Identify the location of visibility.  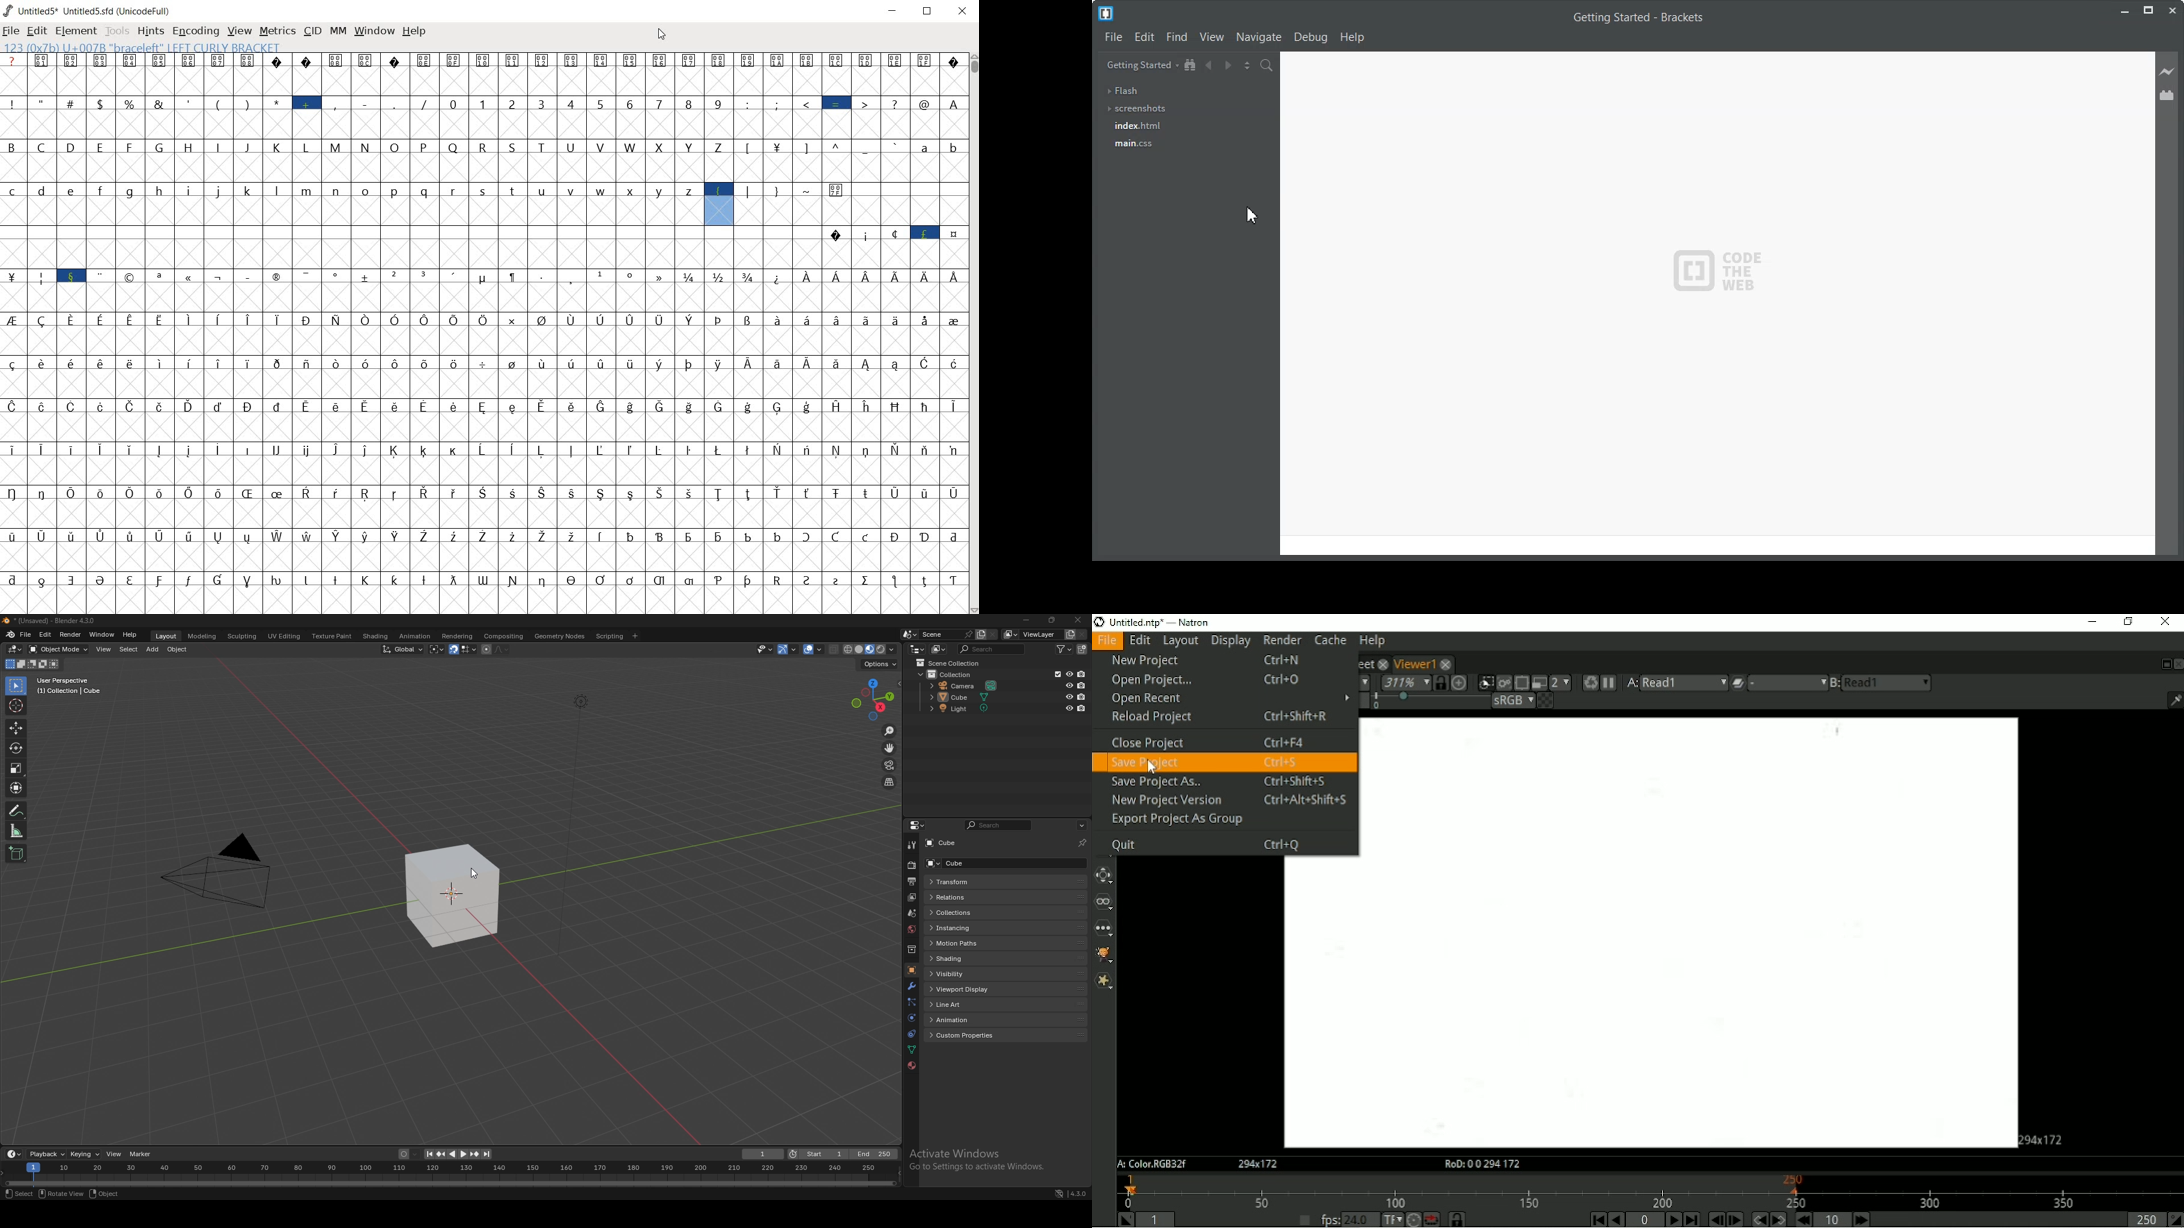
(1004, 973).